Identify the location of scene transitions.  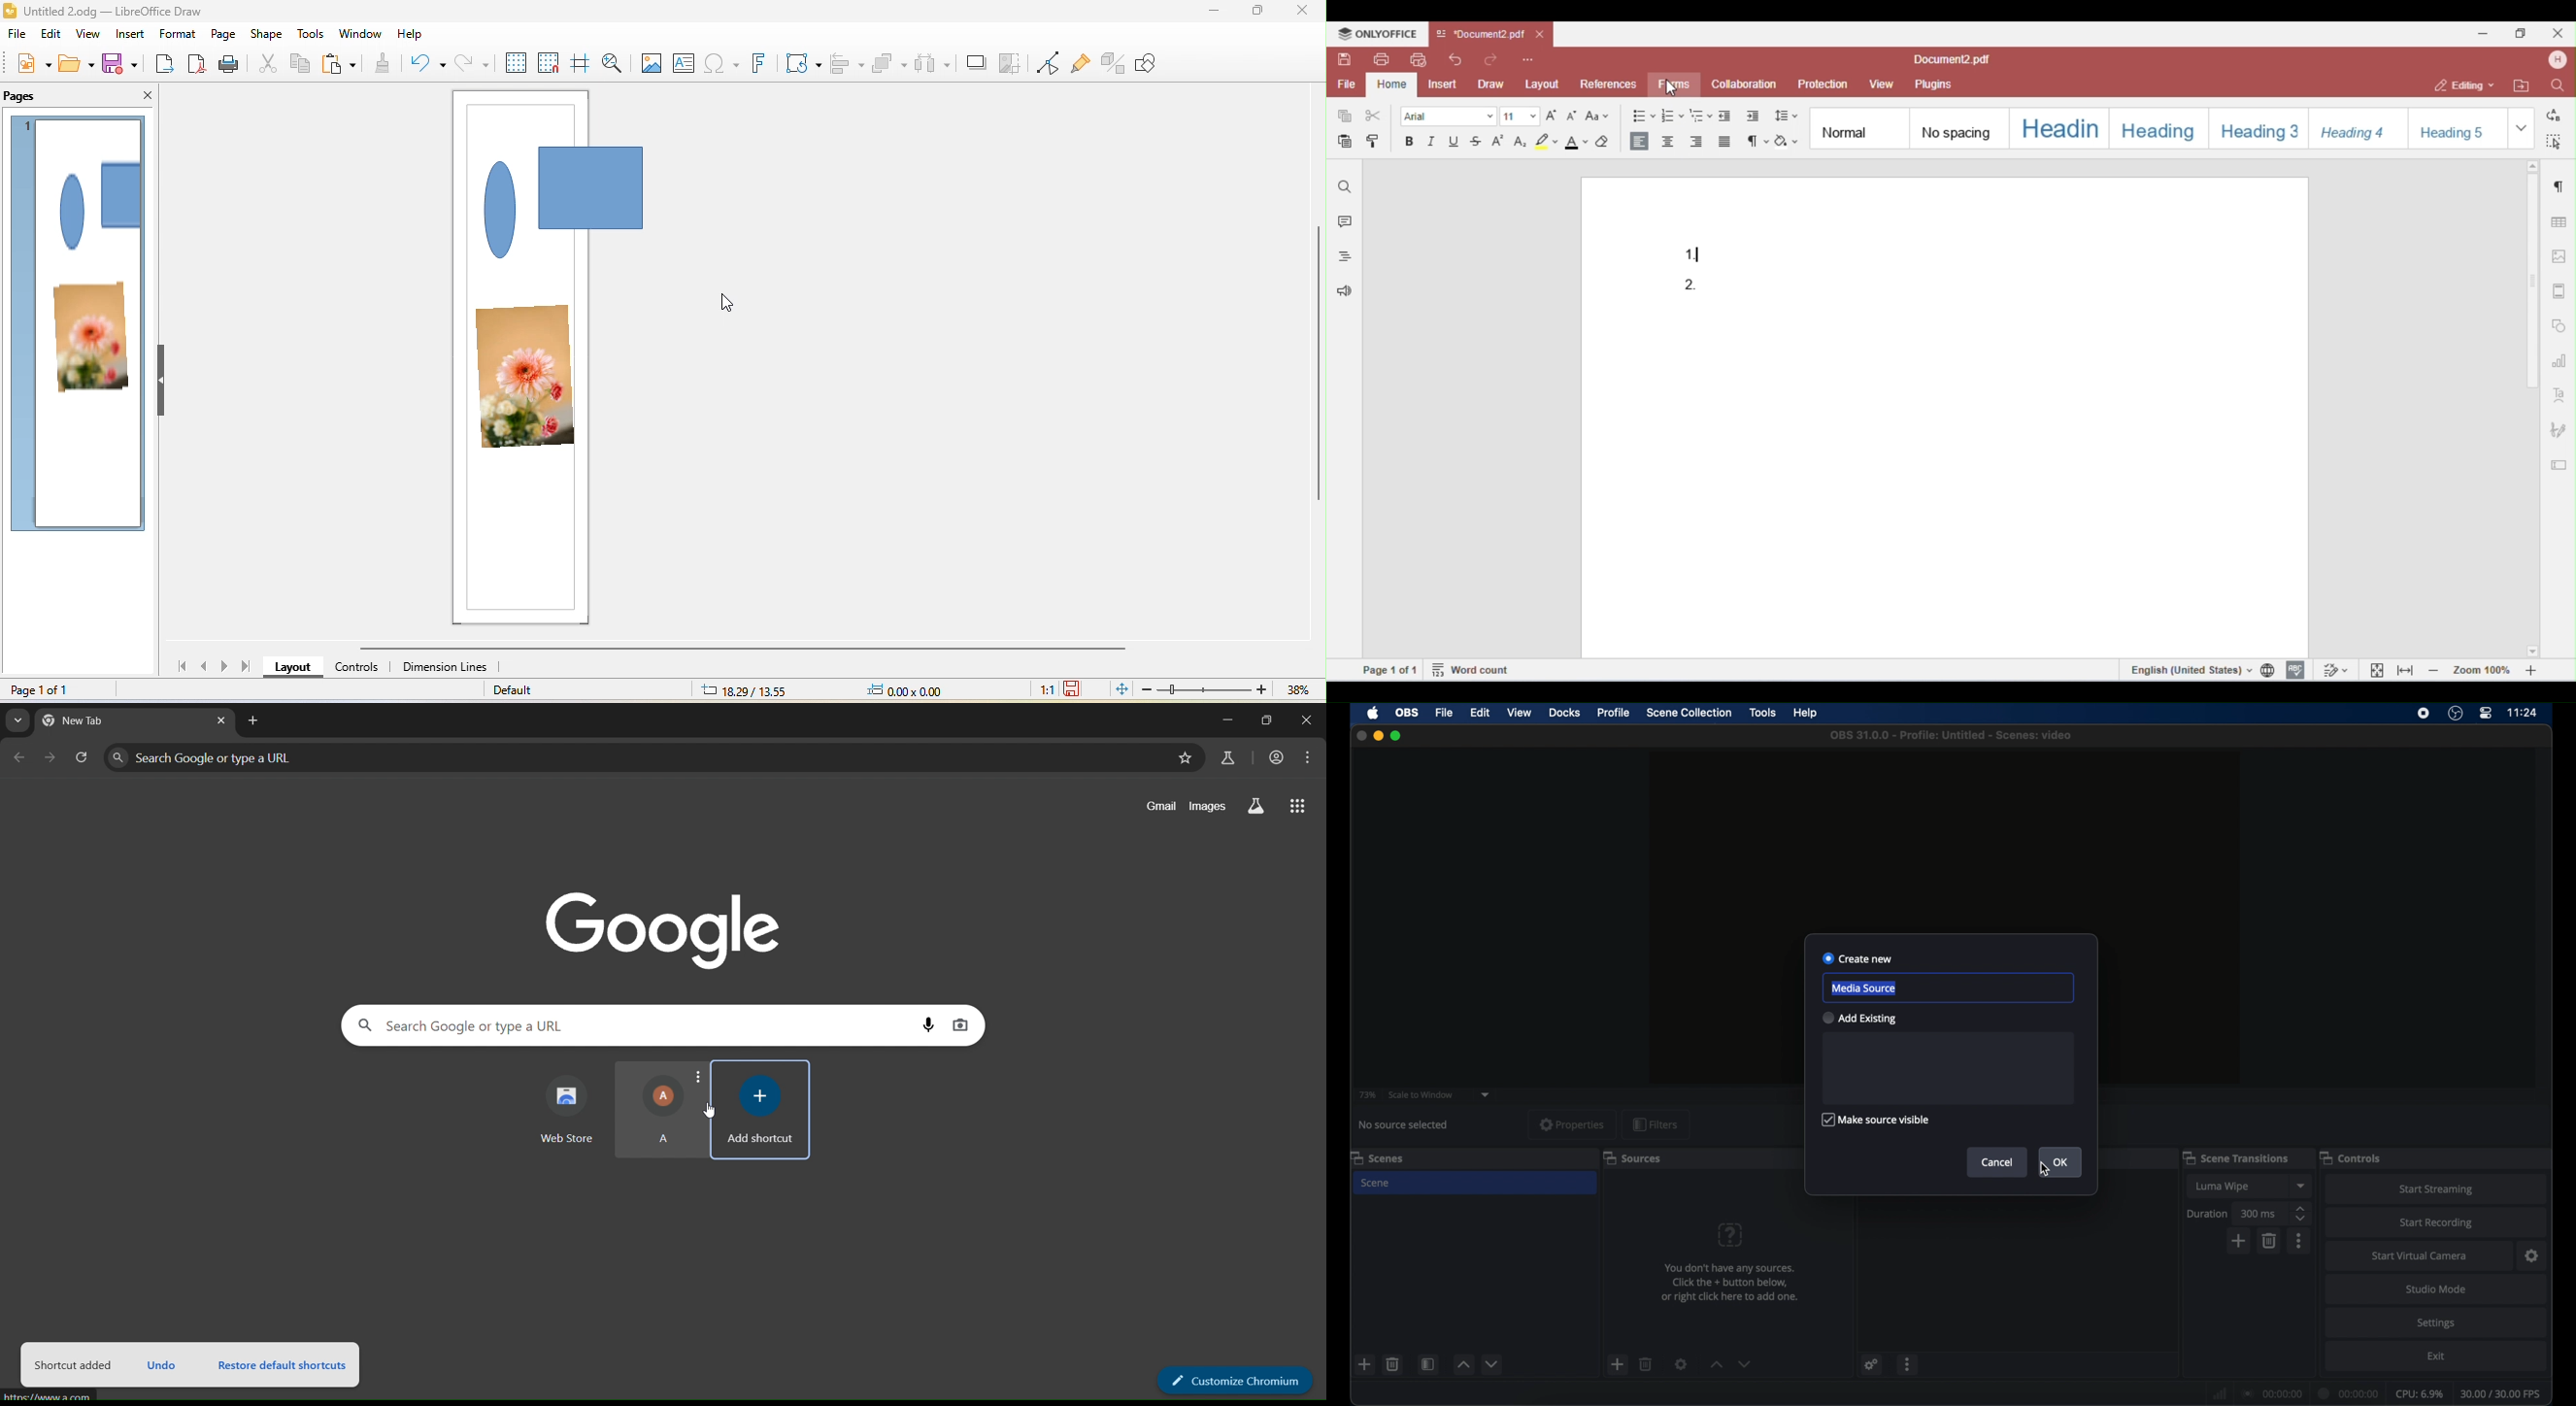
(2236, 1157).